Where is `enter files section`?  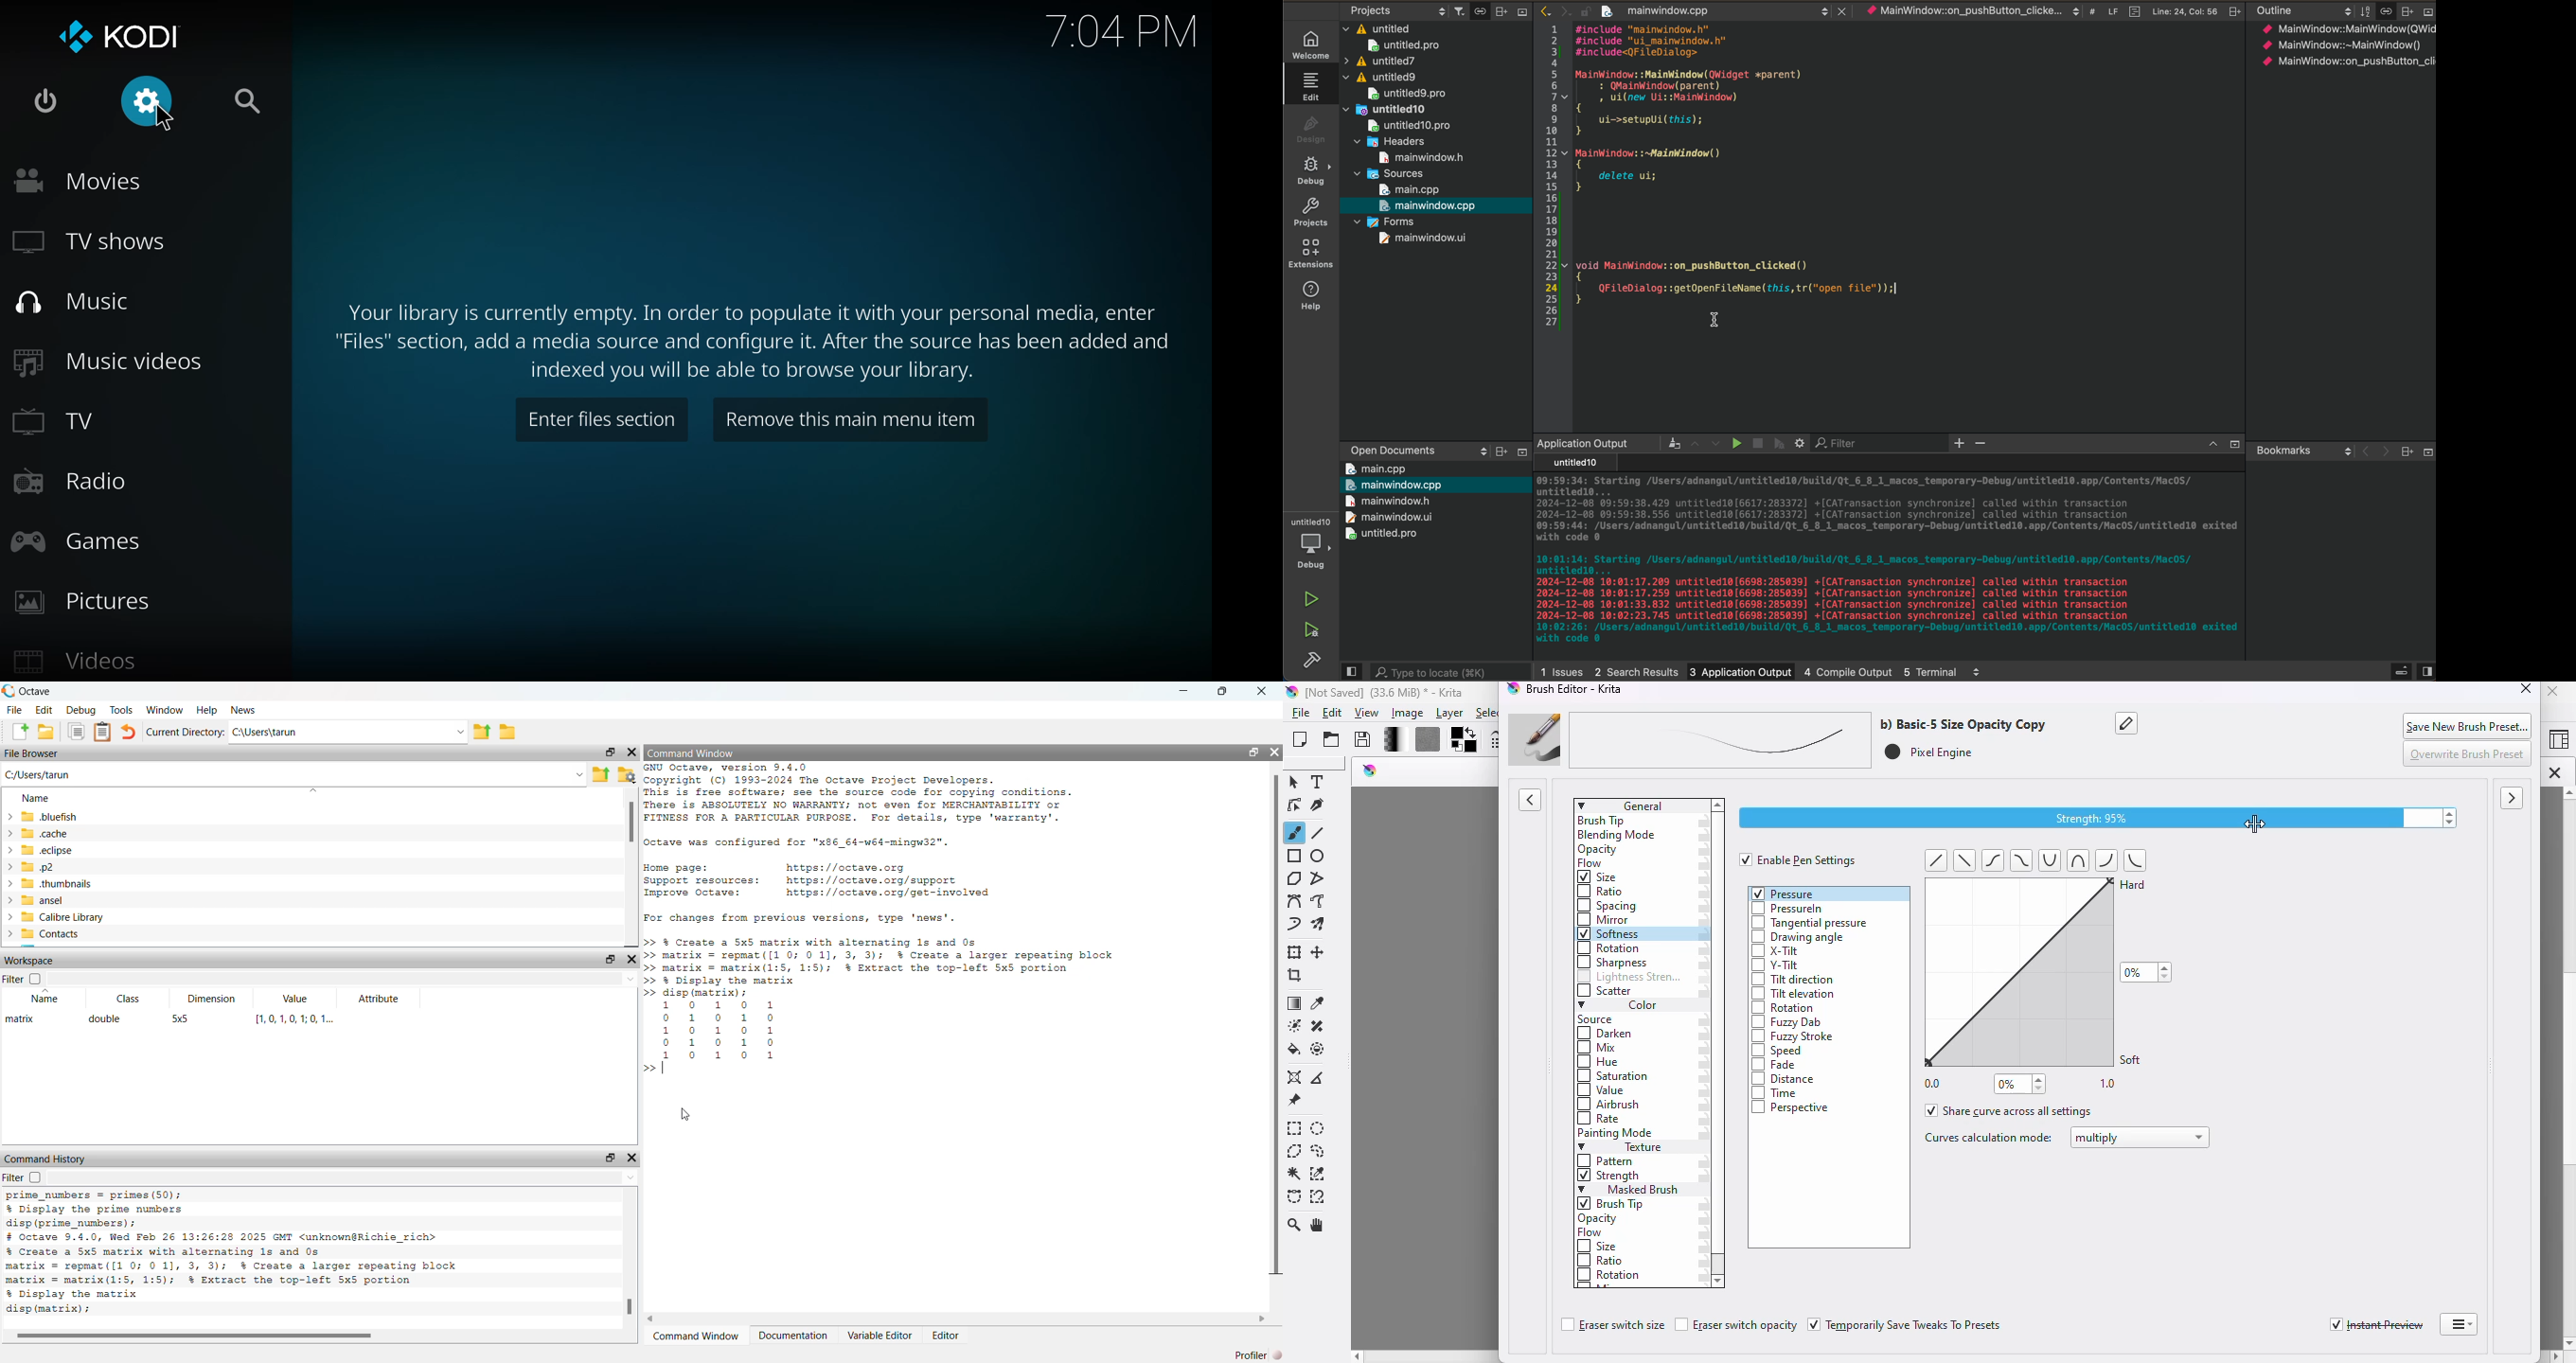
enter files section is located at coordinates (600, 422).